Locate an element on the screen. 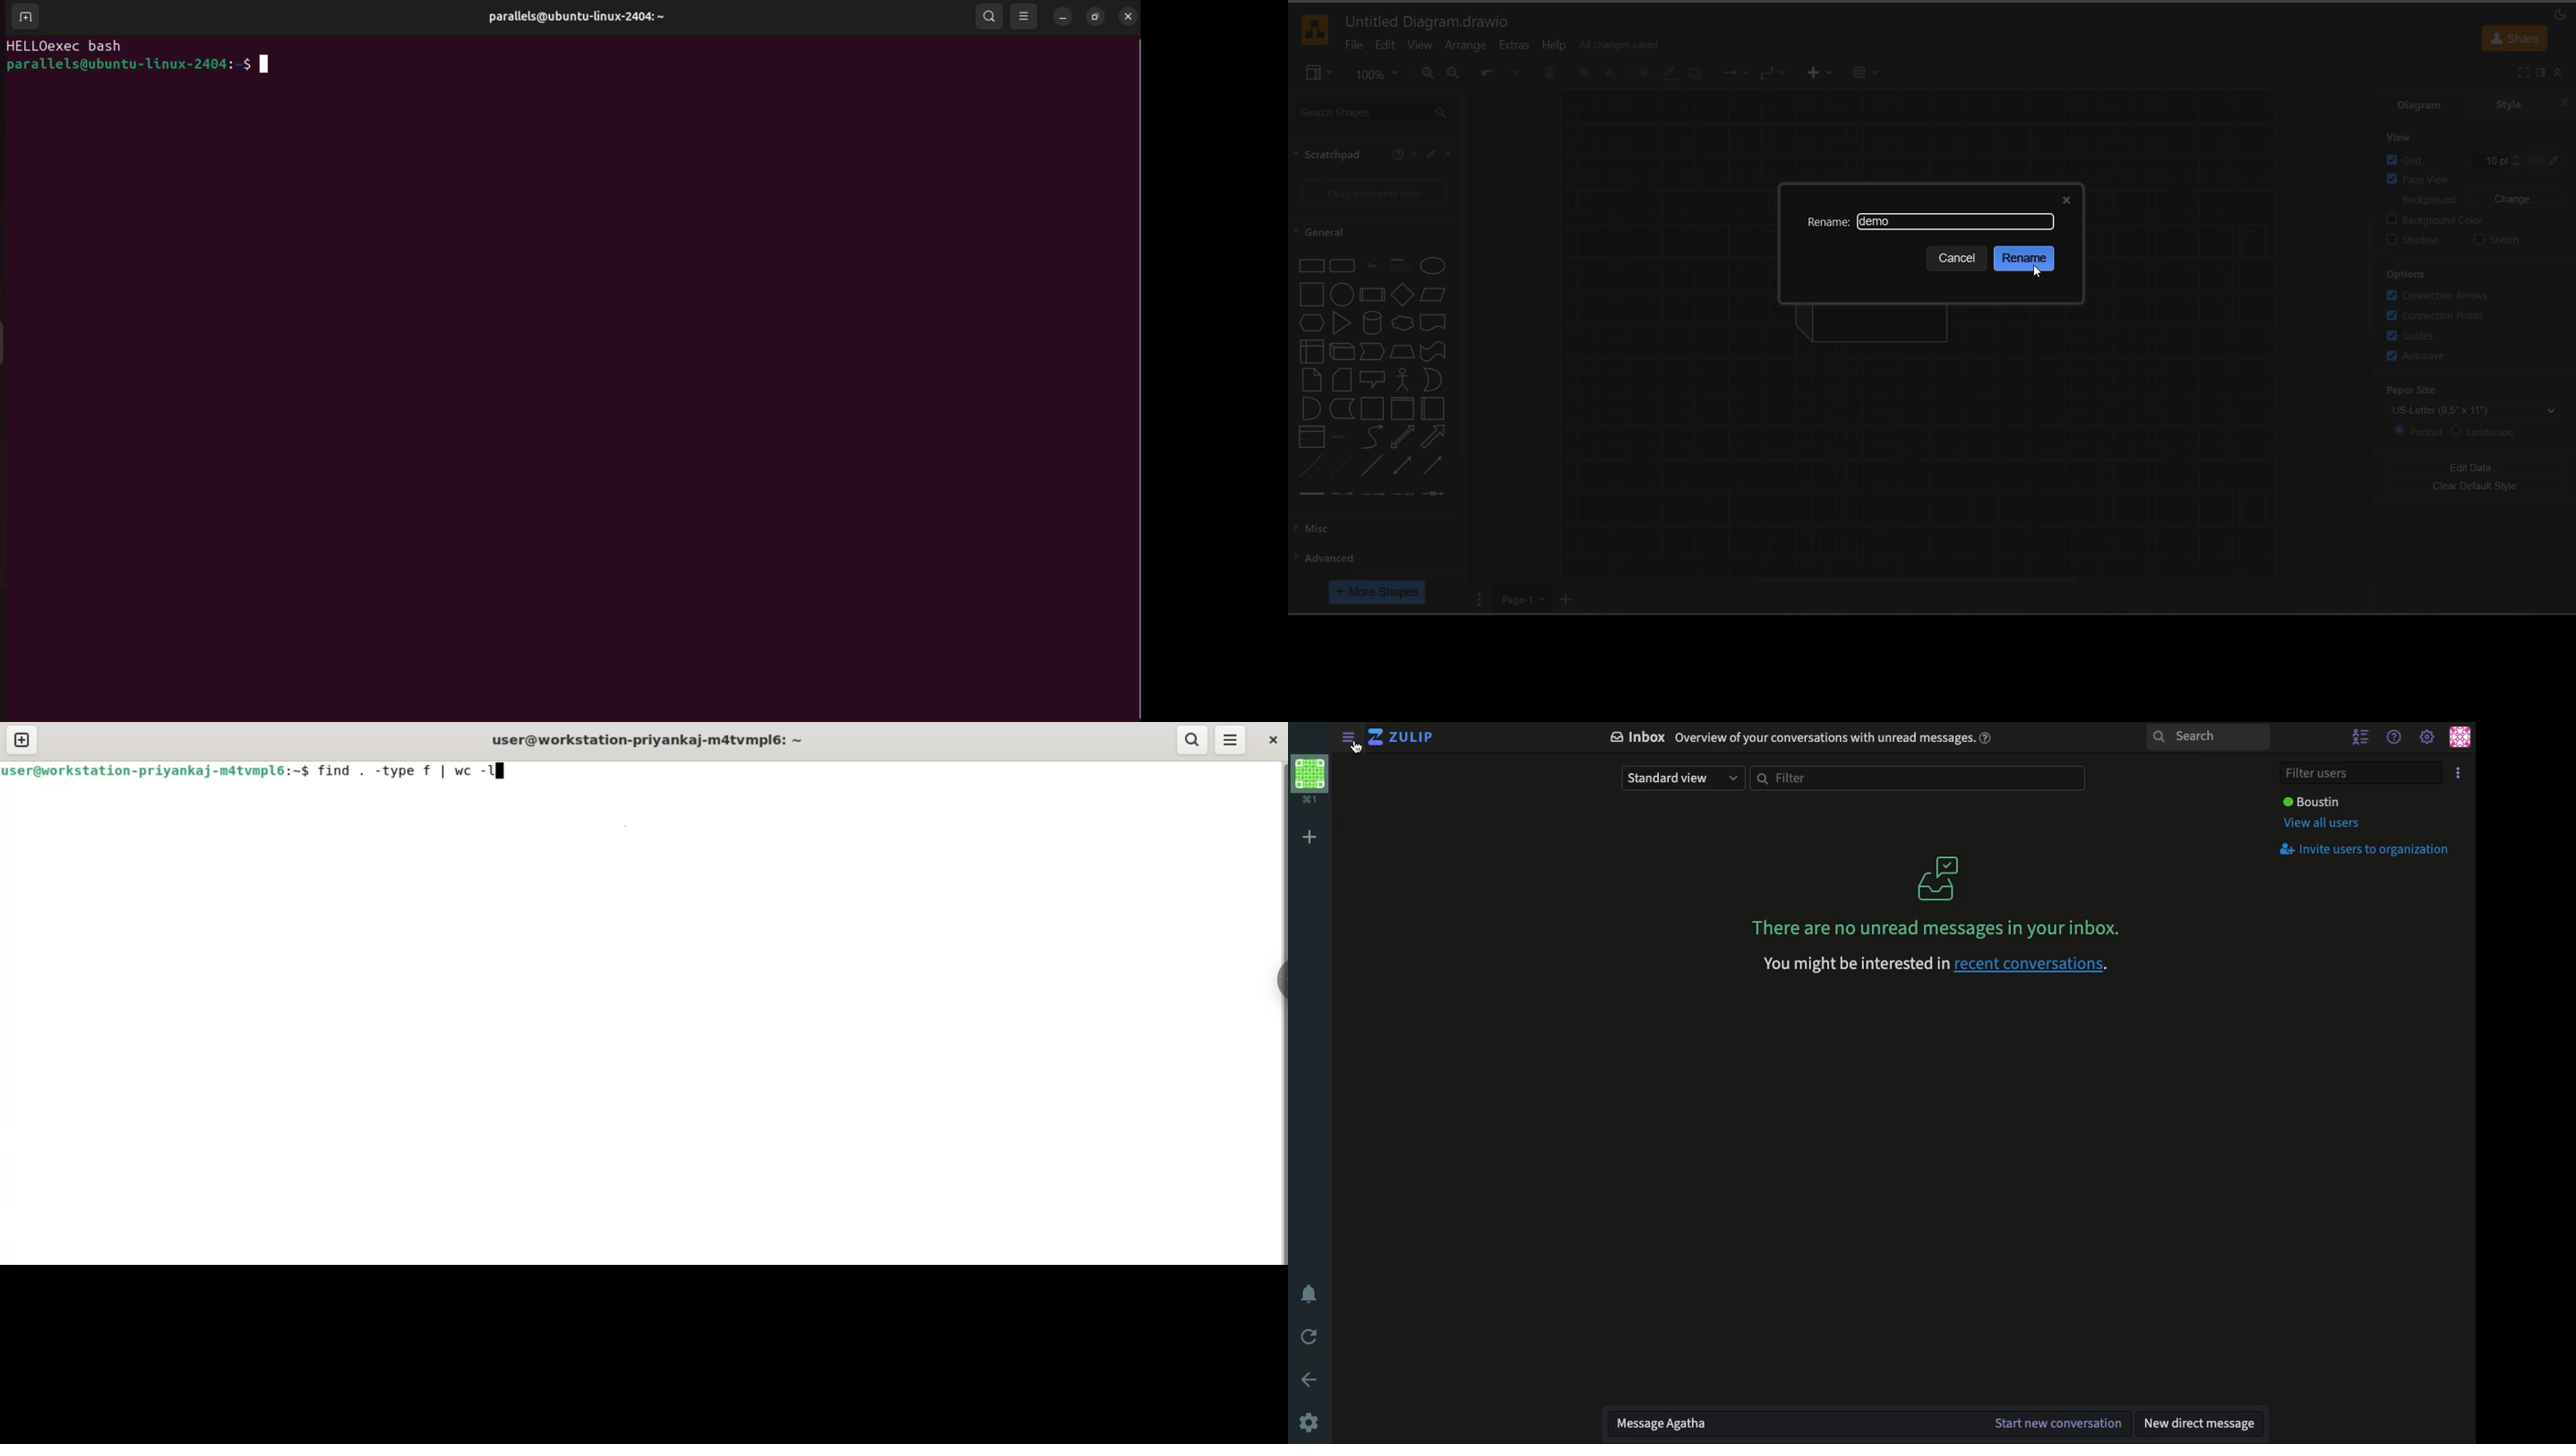 The height and width of the screenshot is (1456, 2576). guides is located at coordinates (2417, 335).